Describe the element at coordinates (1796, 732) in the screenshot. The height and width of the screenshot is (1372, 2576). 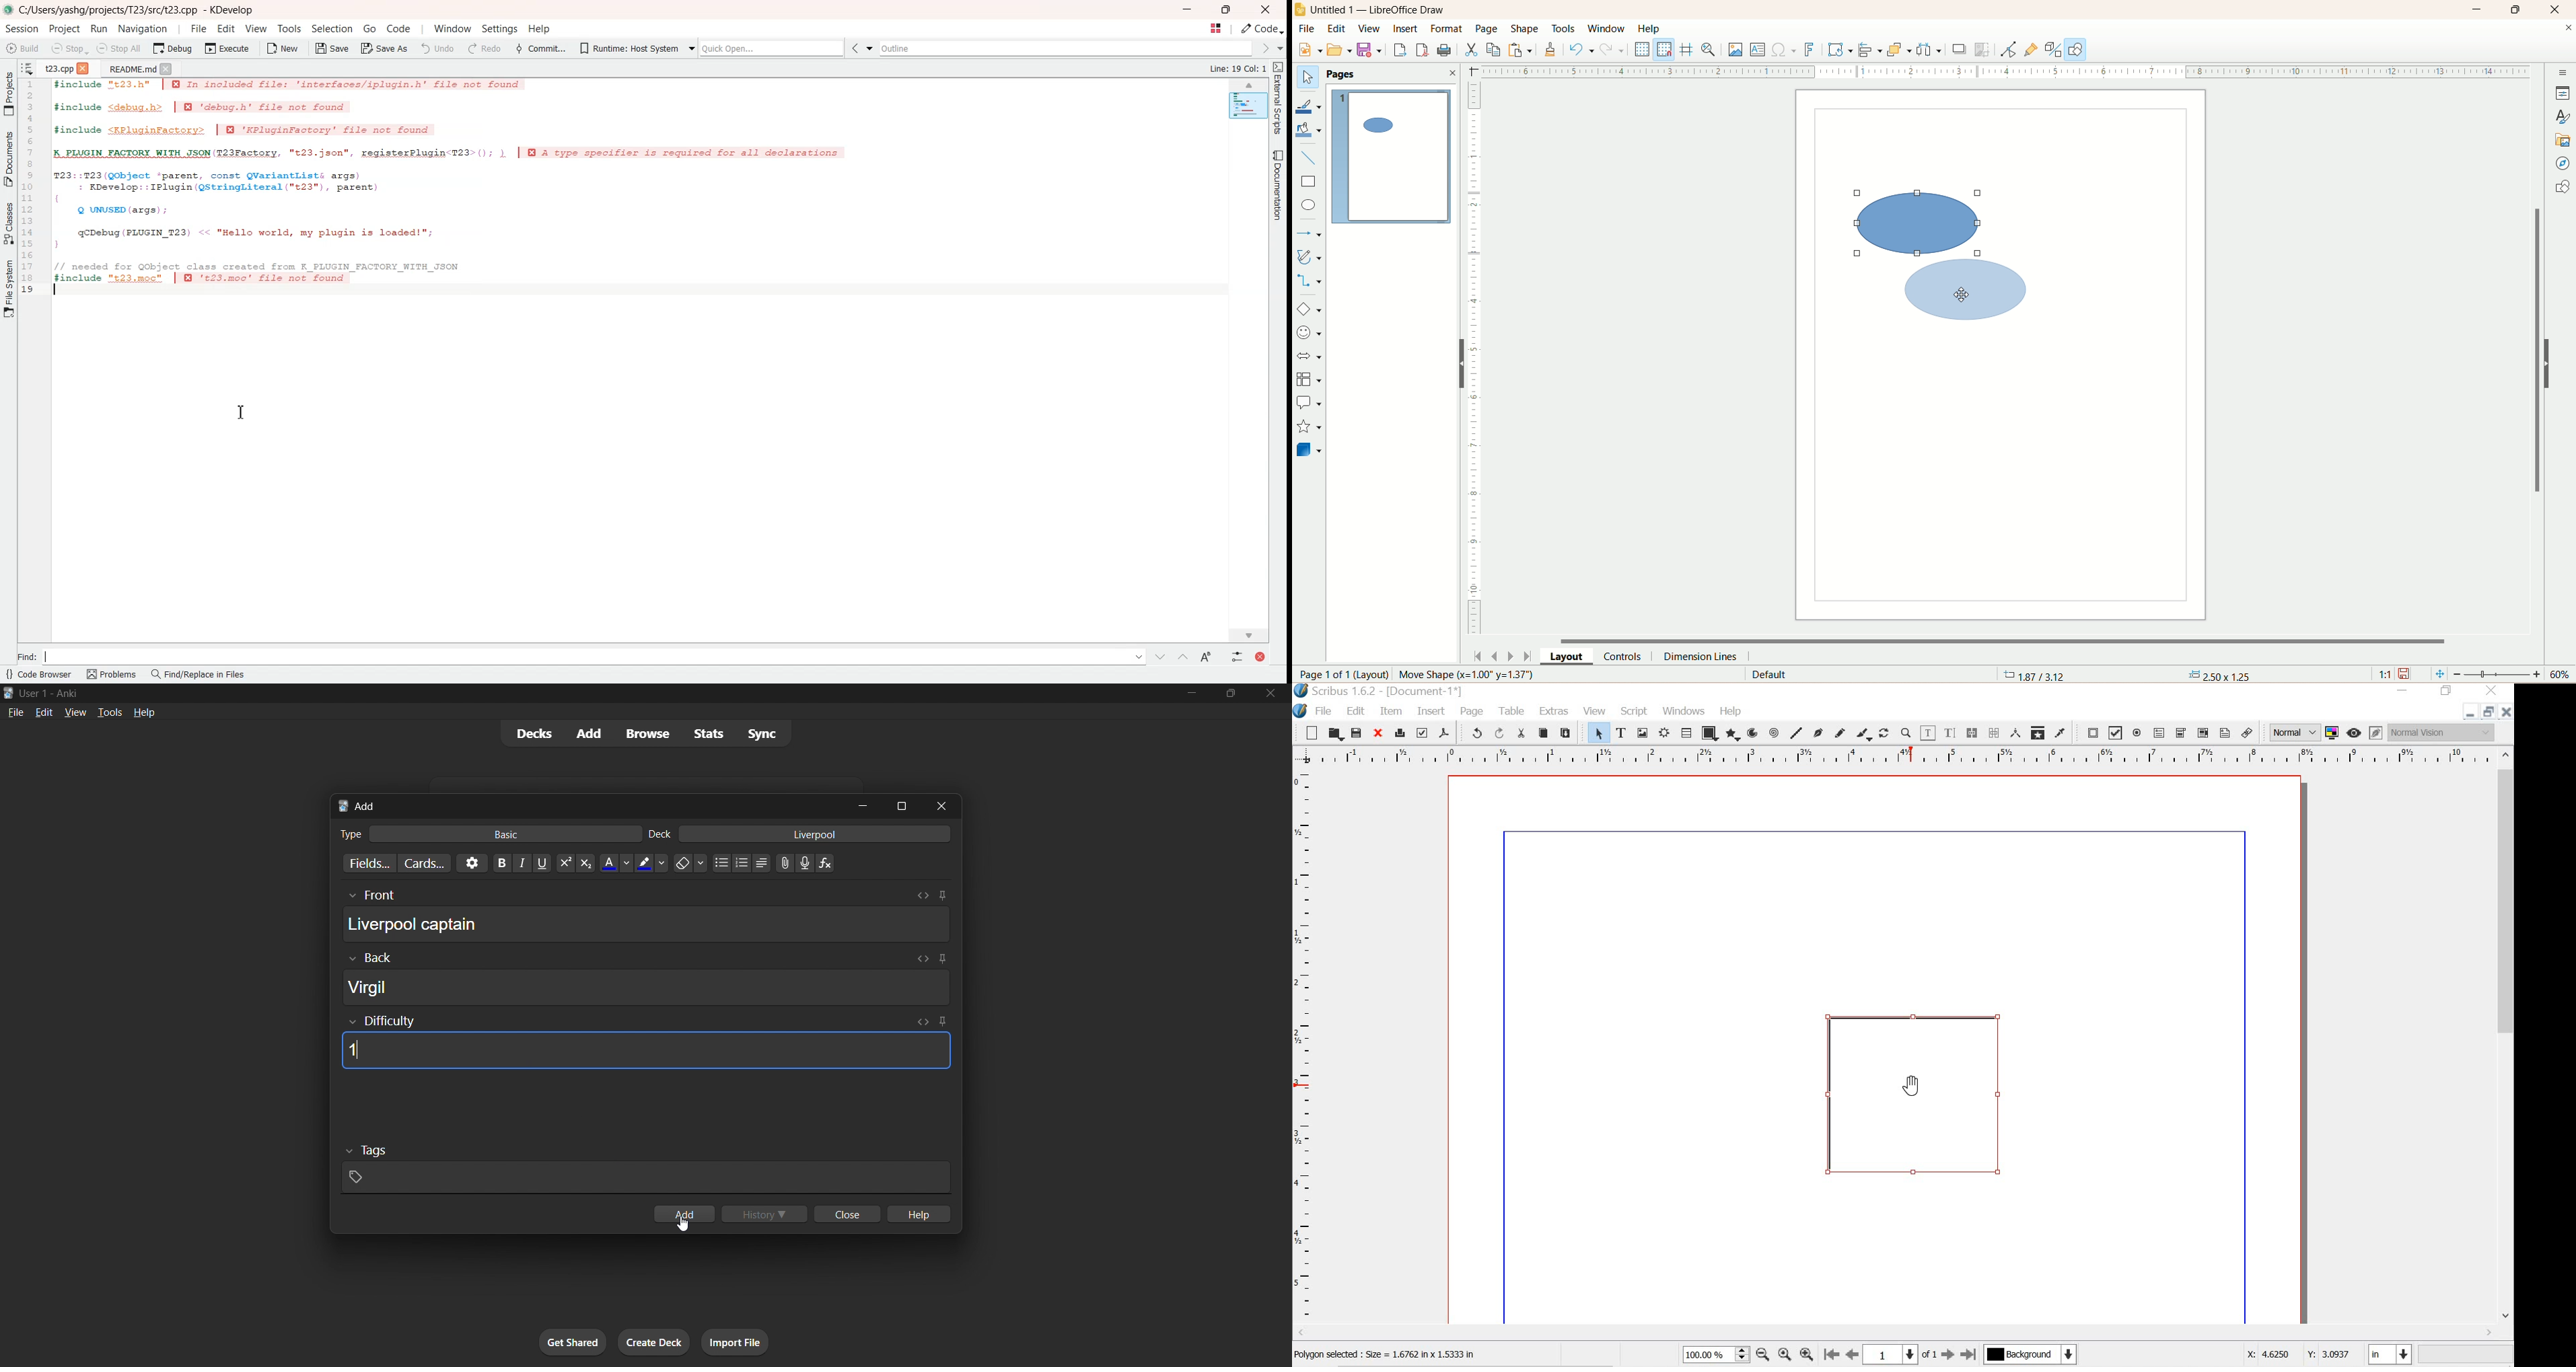
I see `line` at that location.